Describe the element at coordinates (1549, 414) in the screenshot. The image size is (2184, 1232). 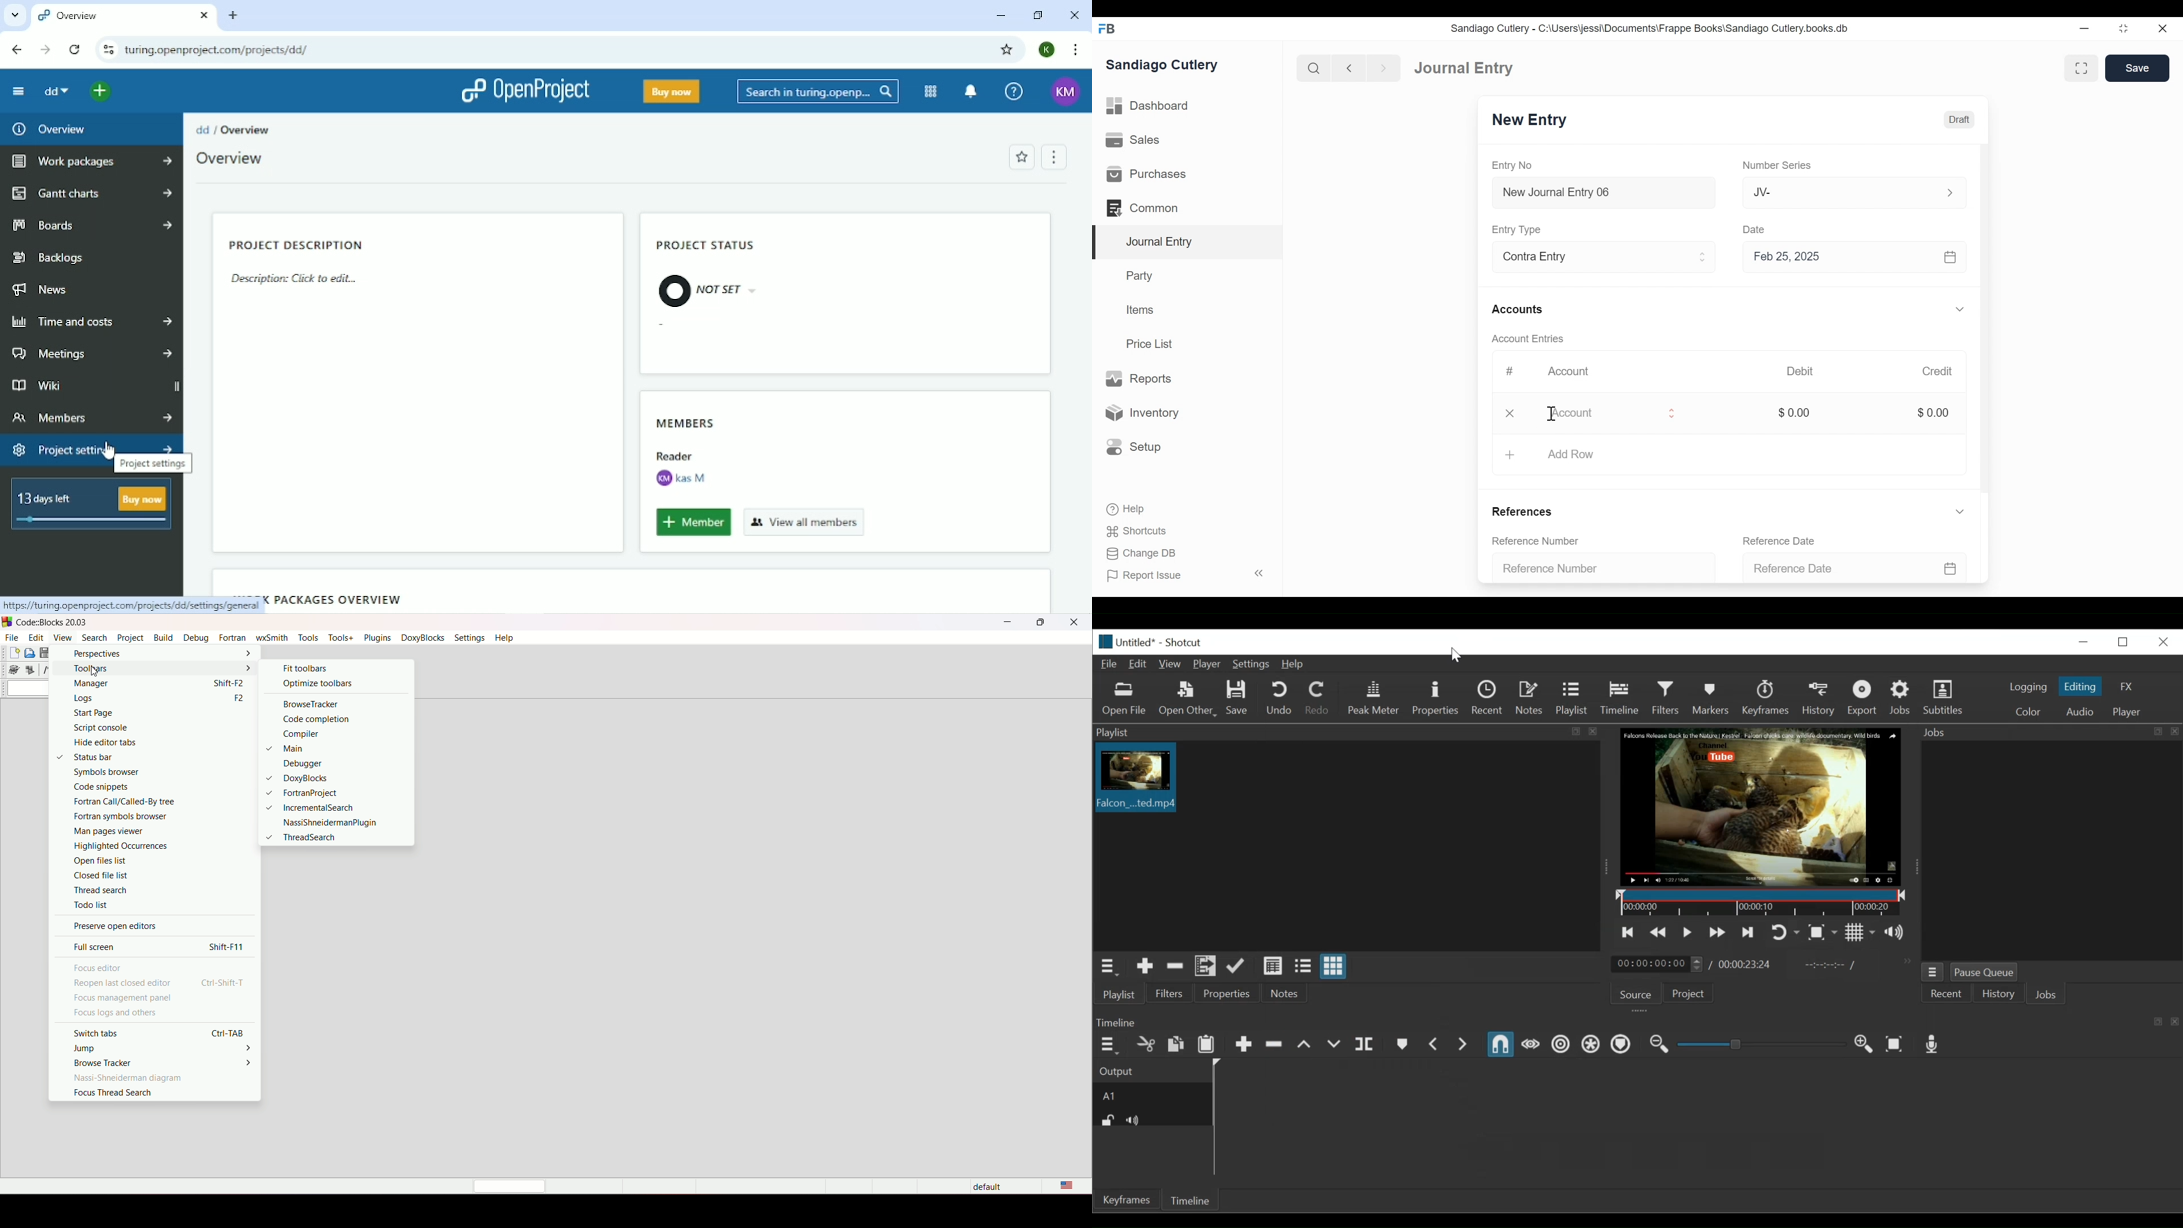
I see `text Cursor` at that location.